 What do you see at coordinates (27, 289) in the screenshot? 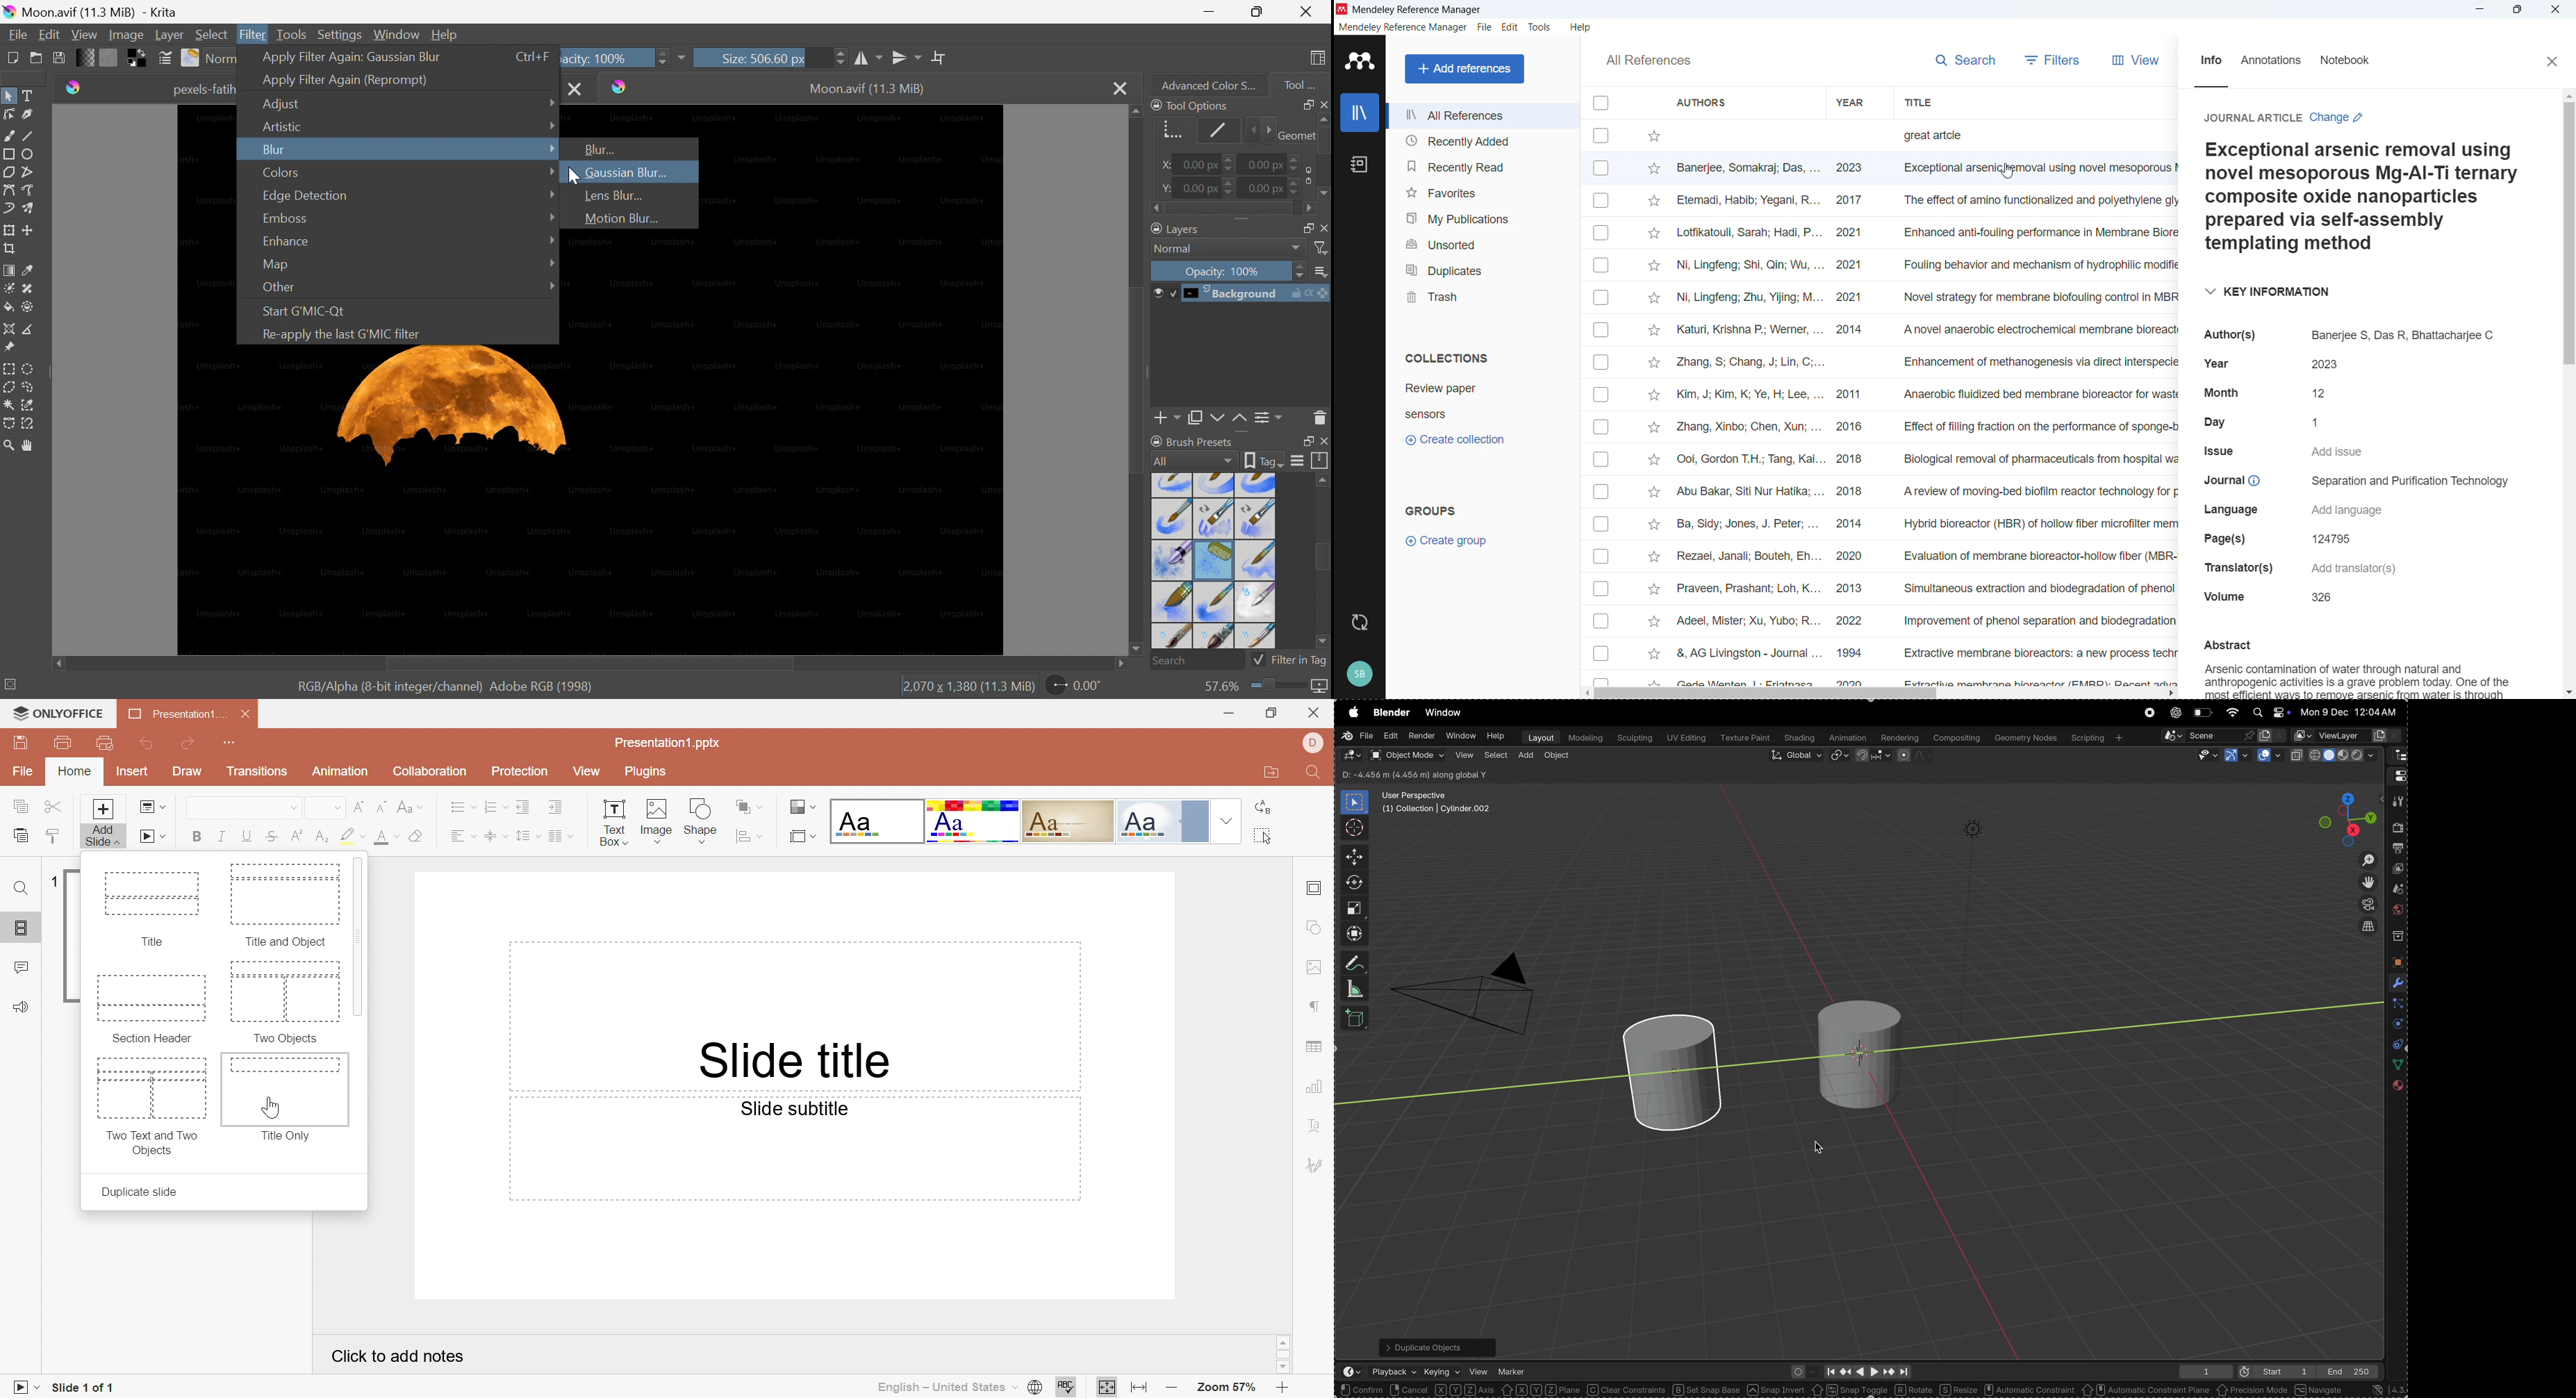
I see `Patch tool` at bounding box center [27, 289].